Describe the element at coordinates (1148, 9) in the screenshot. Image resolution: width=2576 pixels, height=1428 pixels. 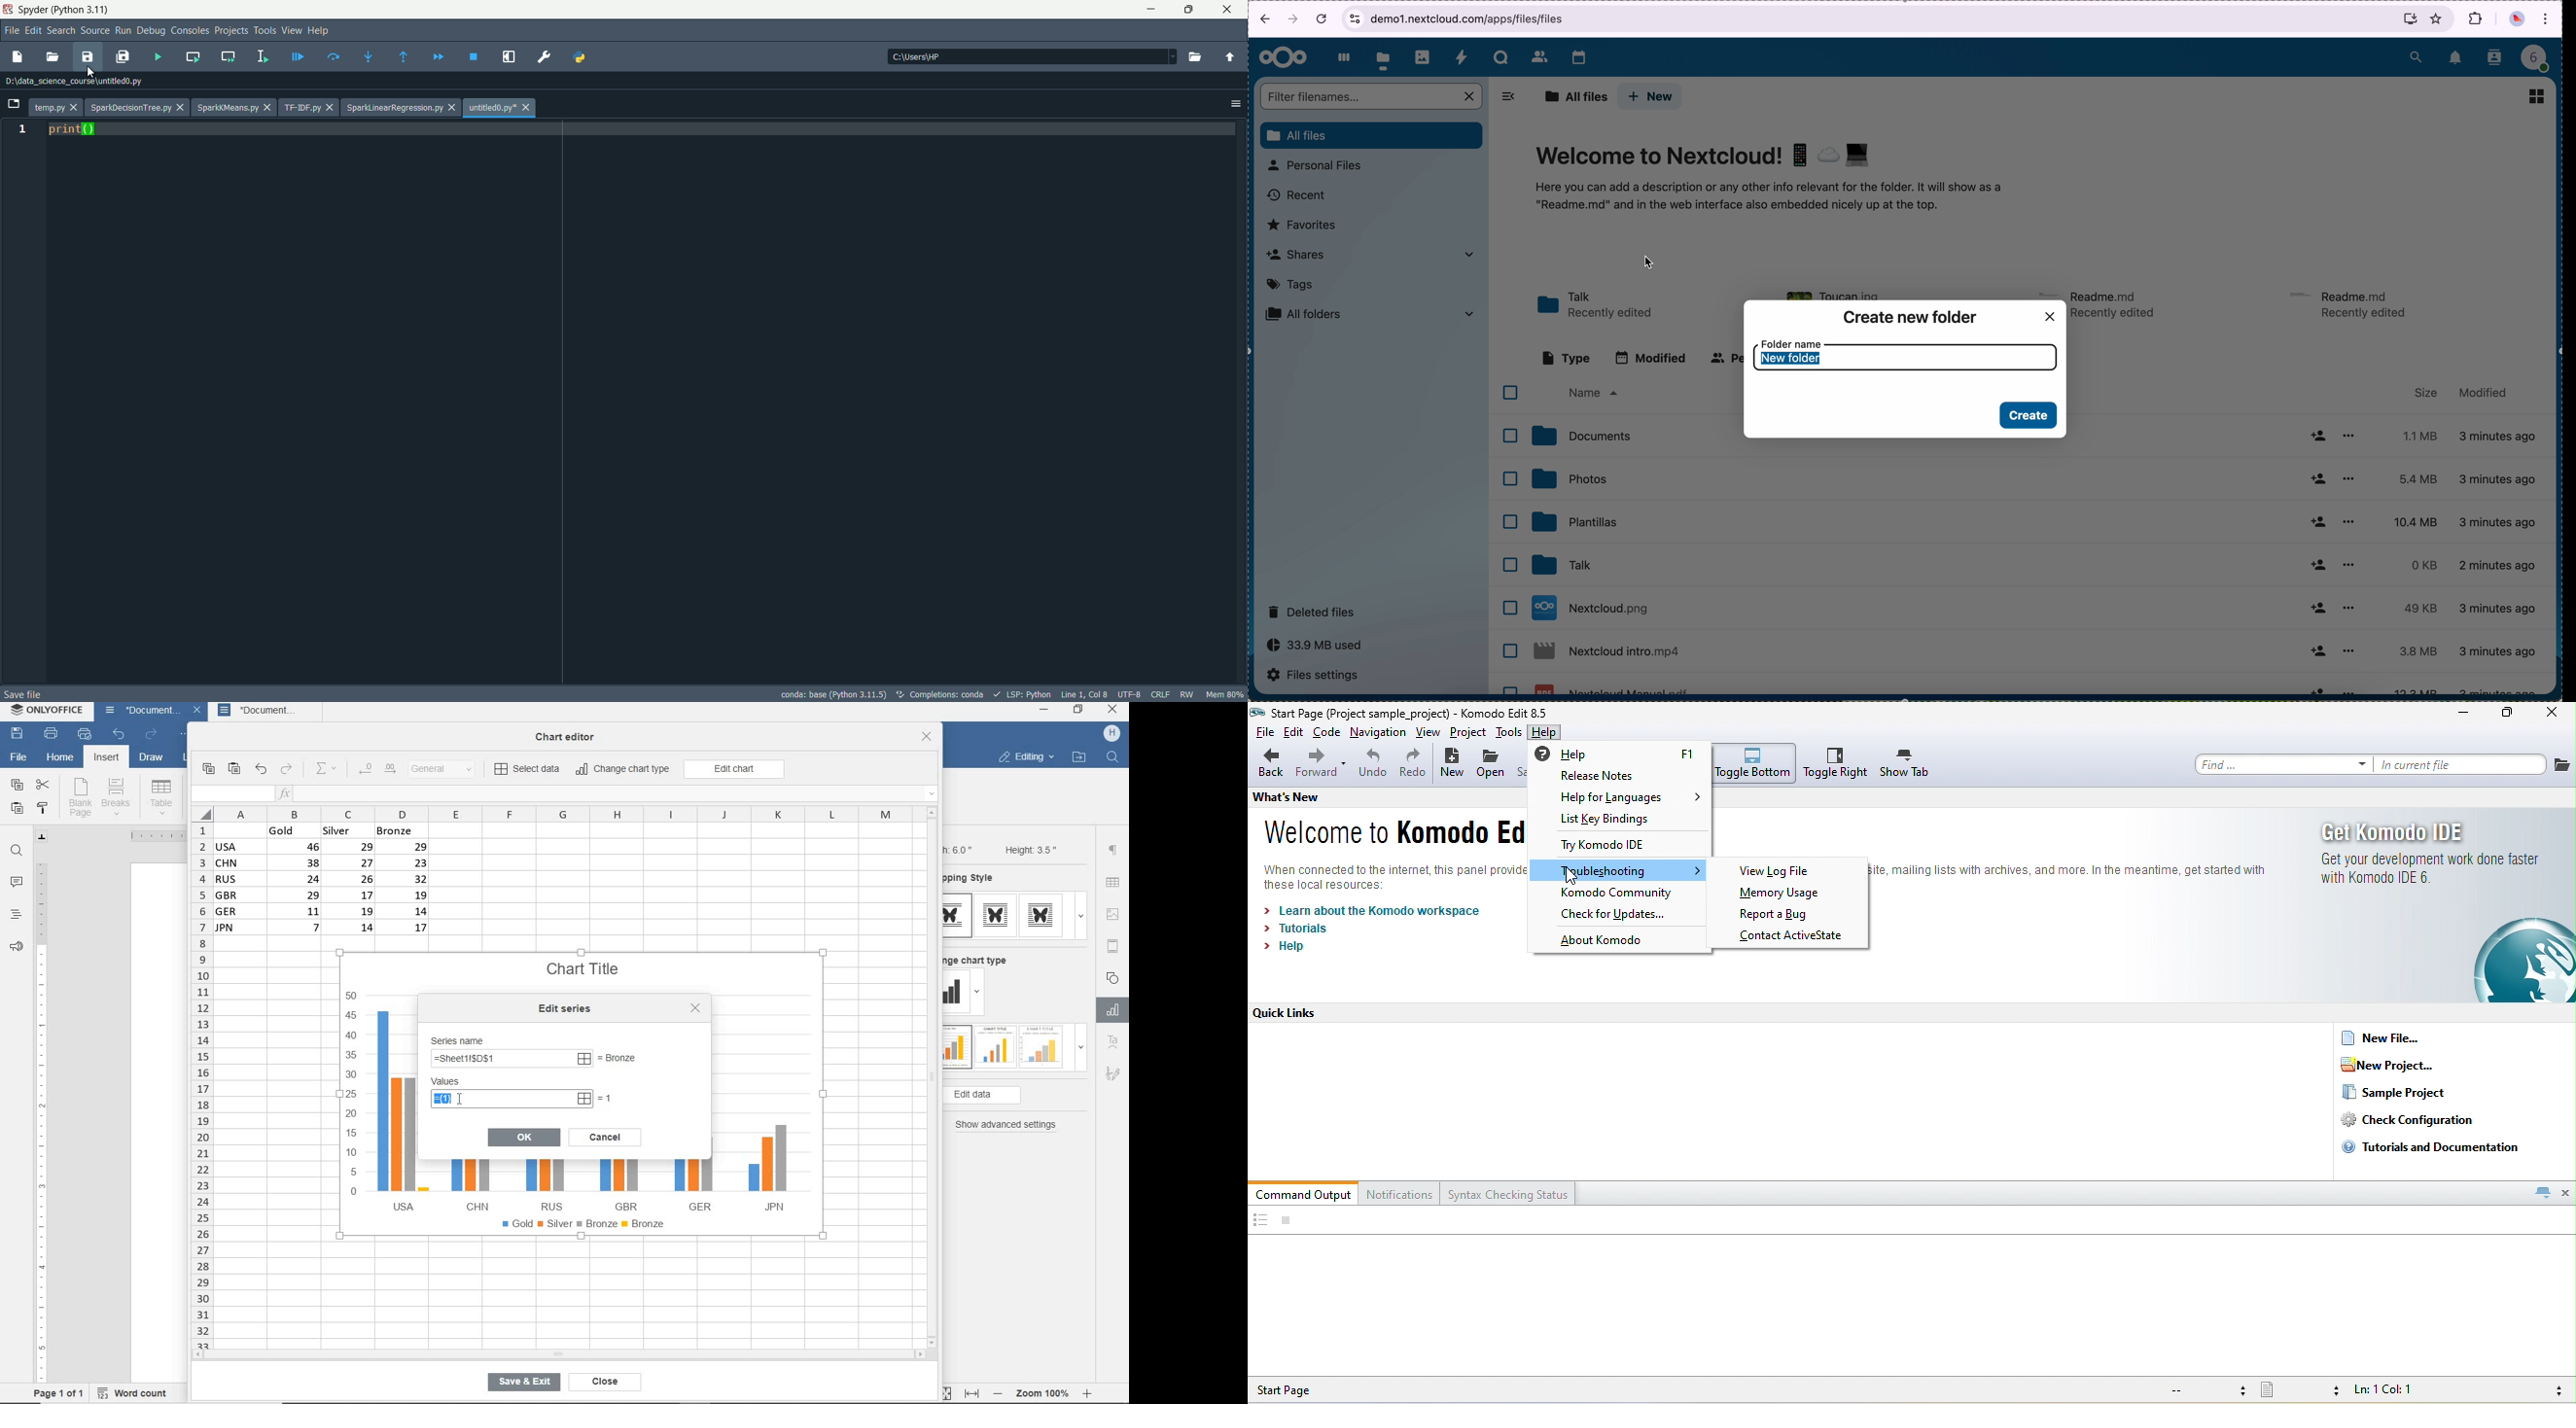
I see `minimize` at that location.